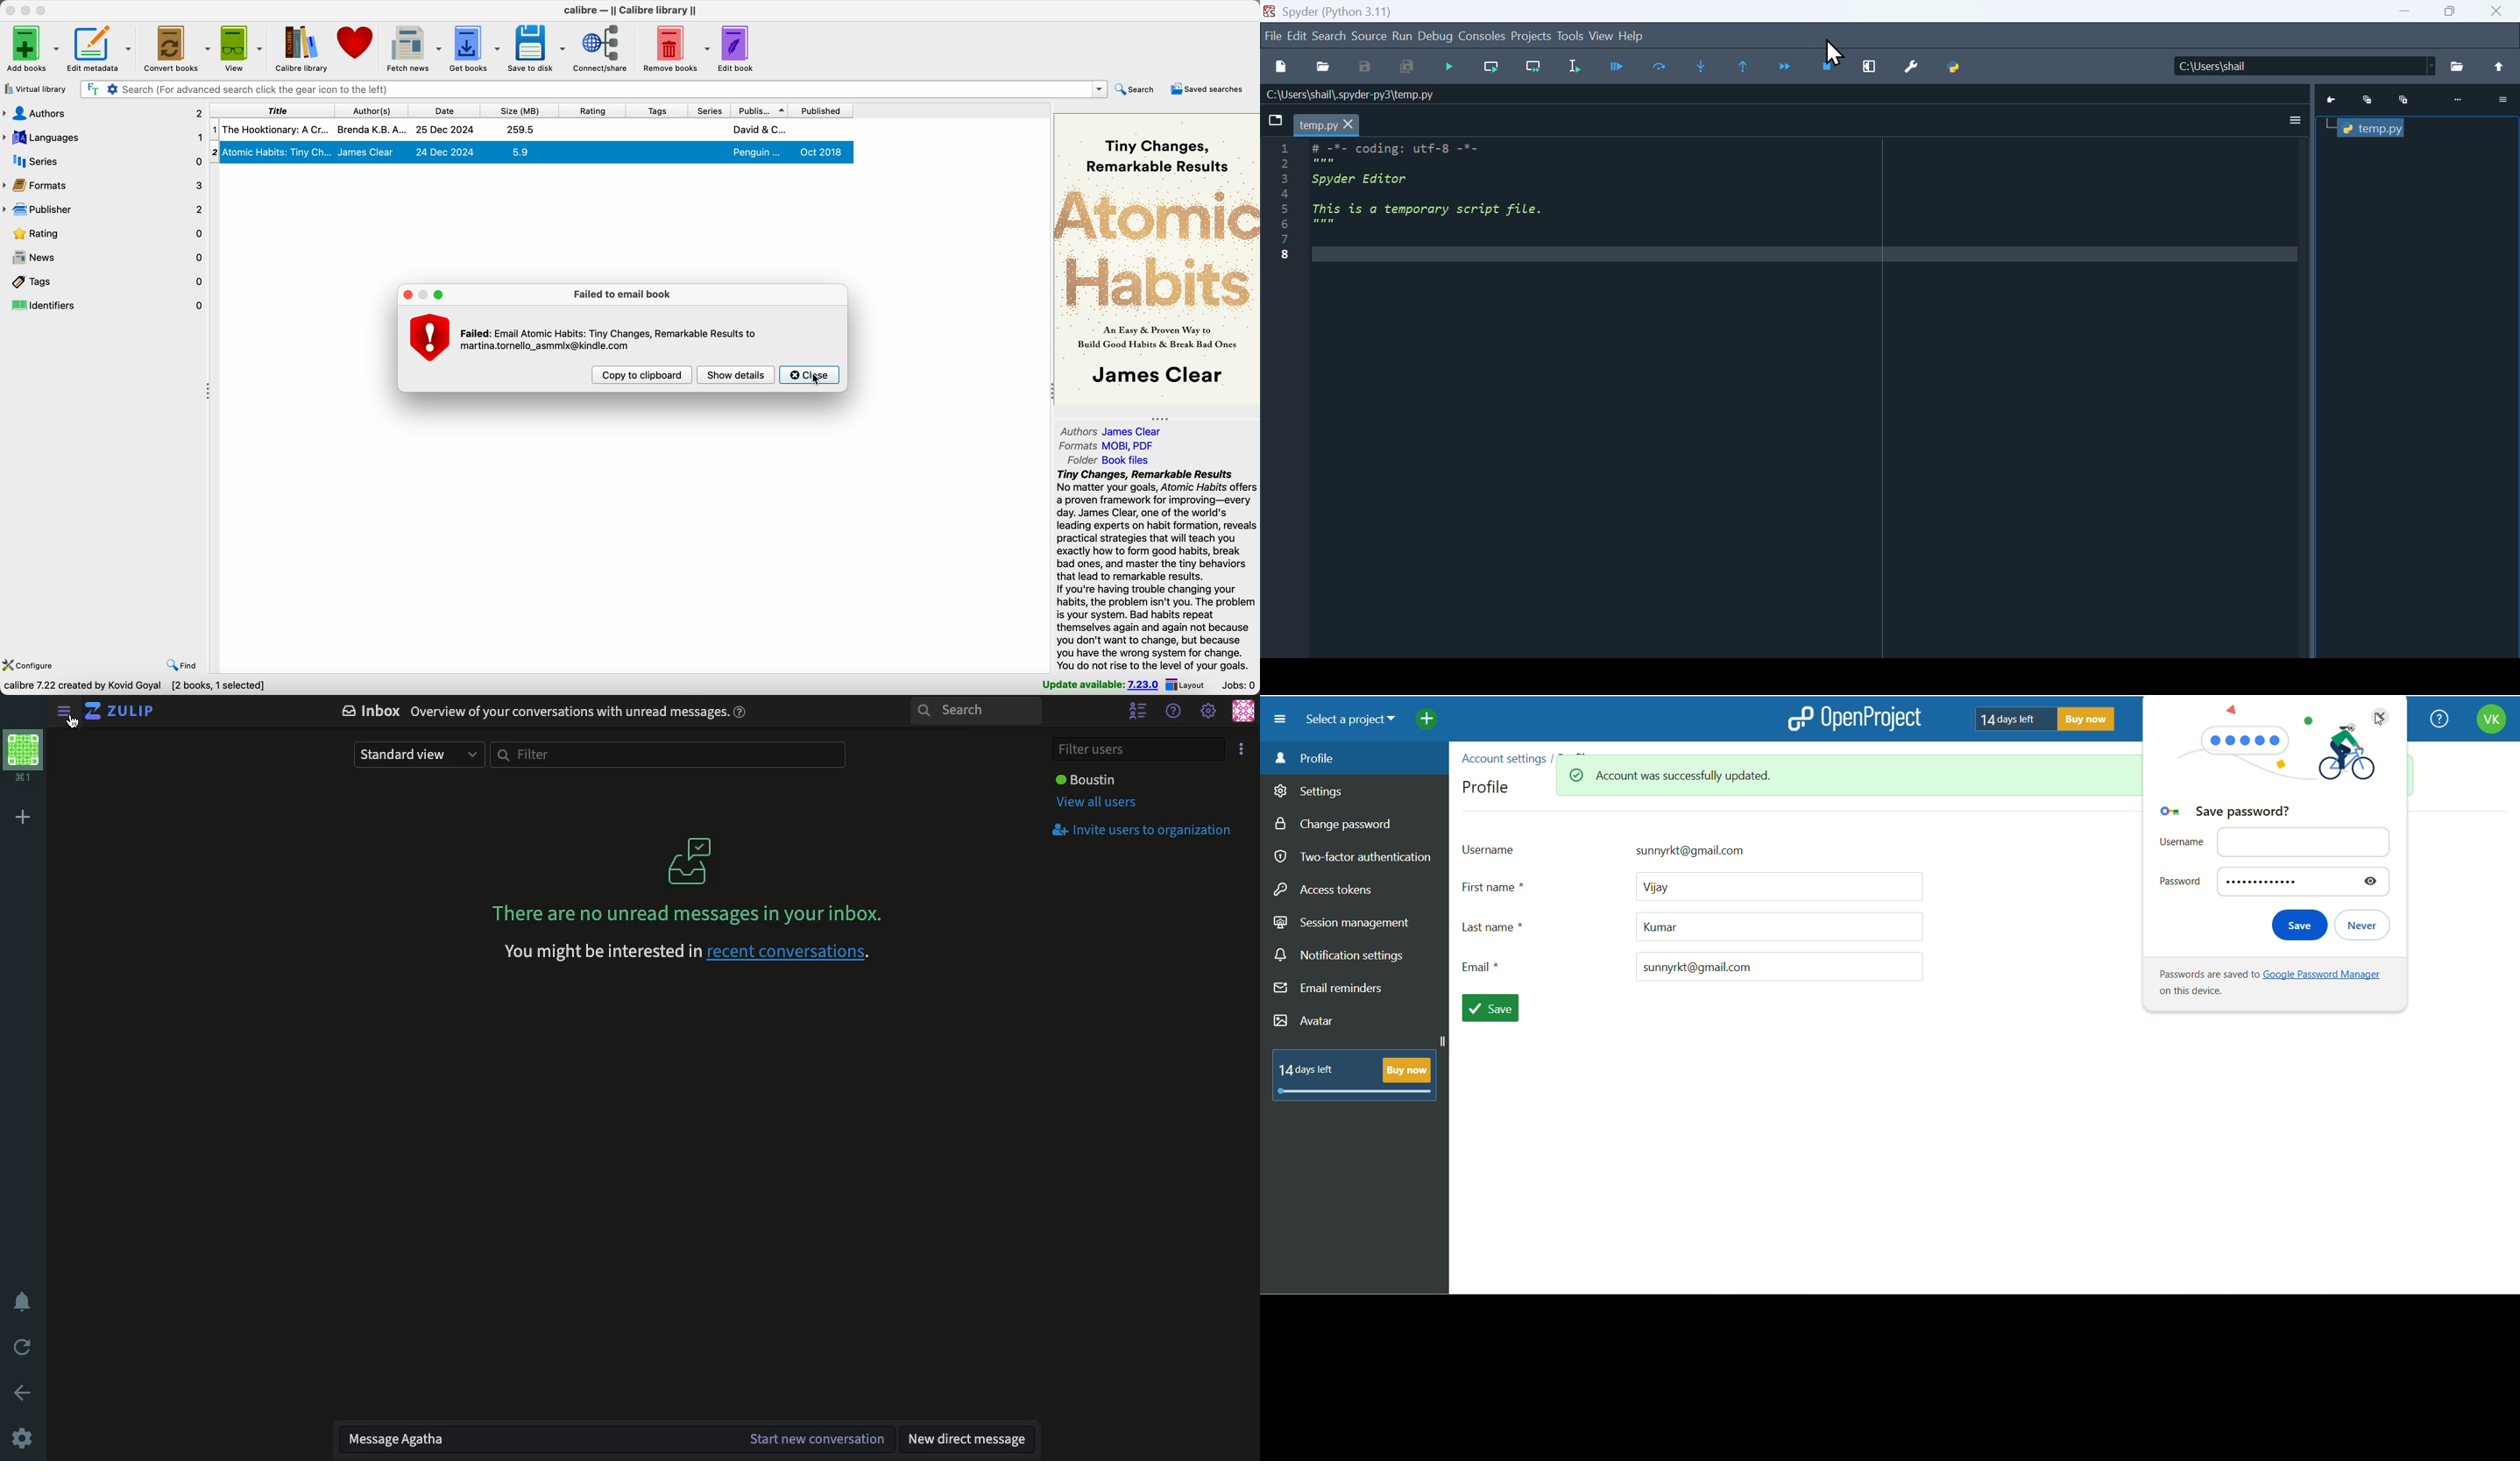 The height and width of the screenshot is (1484, 2520). What do you see at coordinates (1356, 95) in the screenshot?
I see `C:\Users\shail\.spyder-py3\temp.py` at bounding box center [1356, 95].